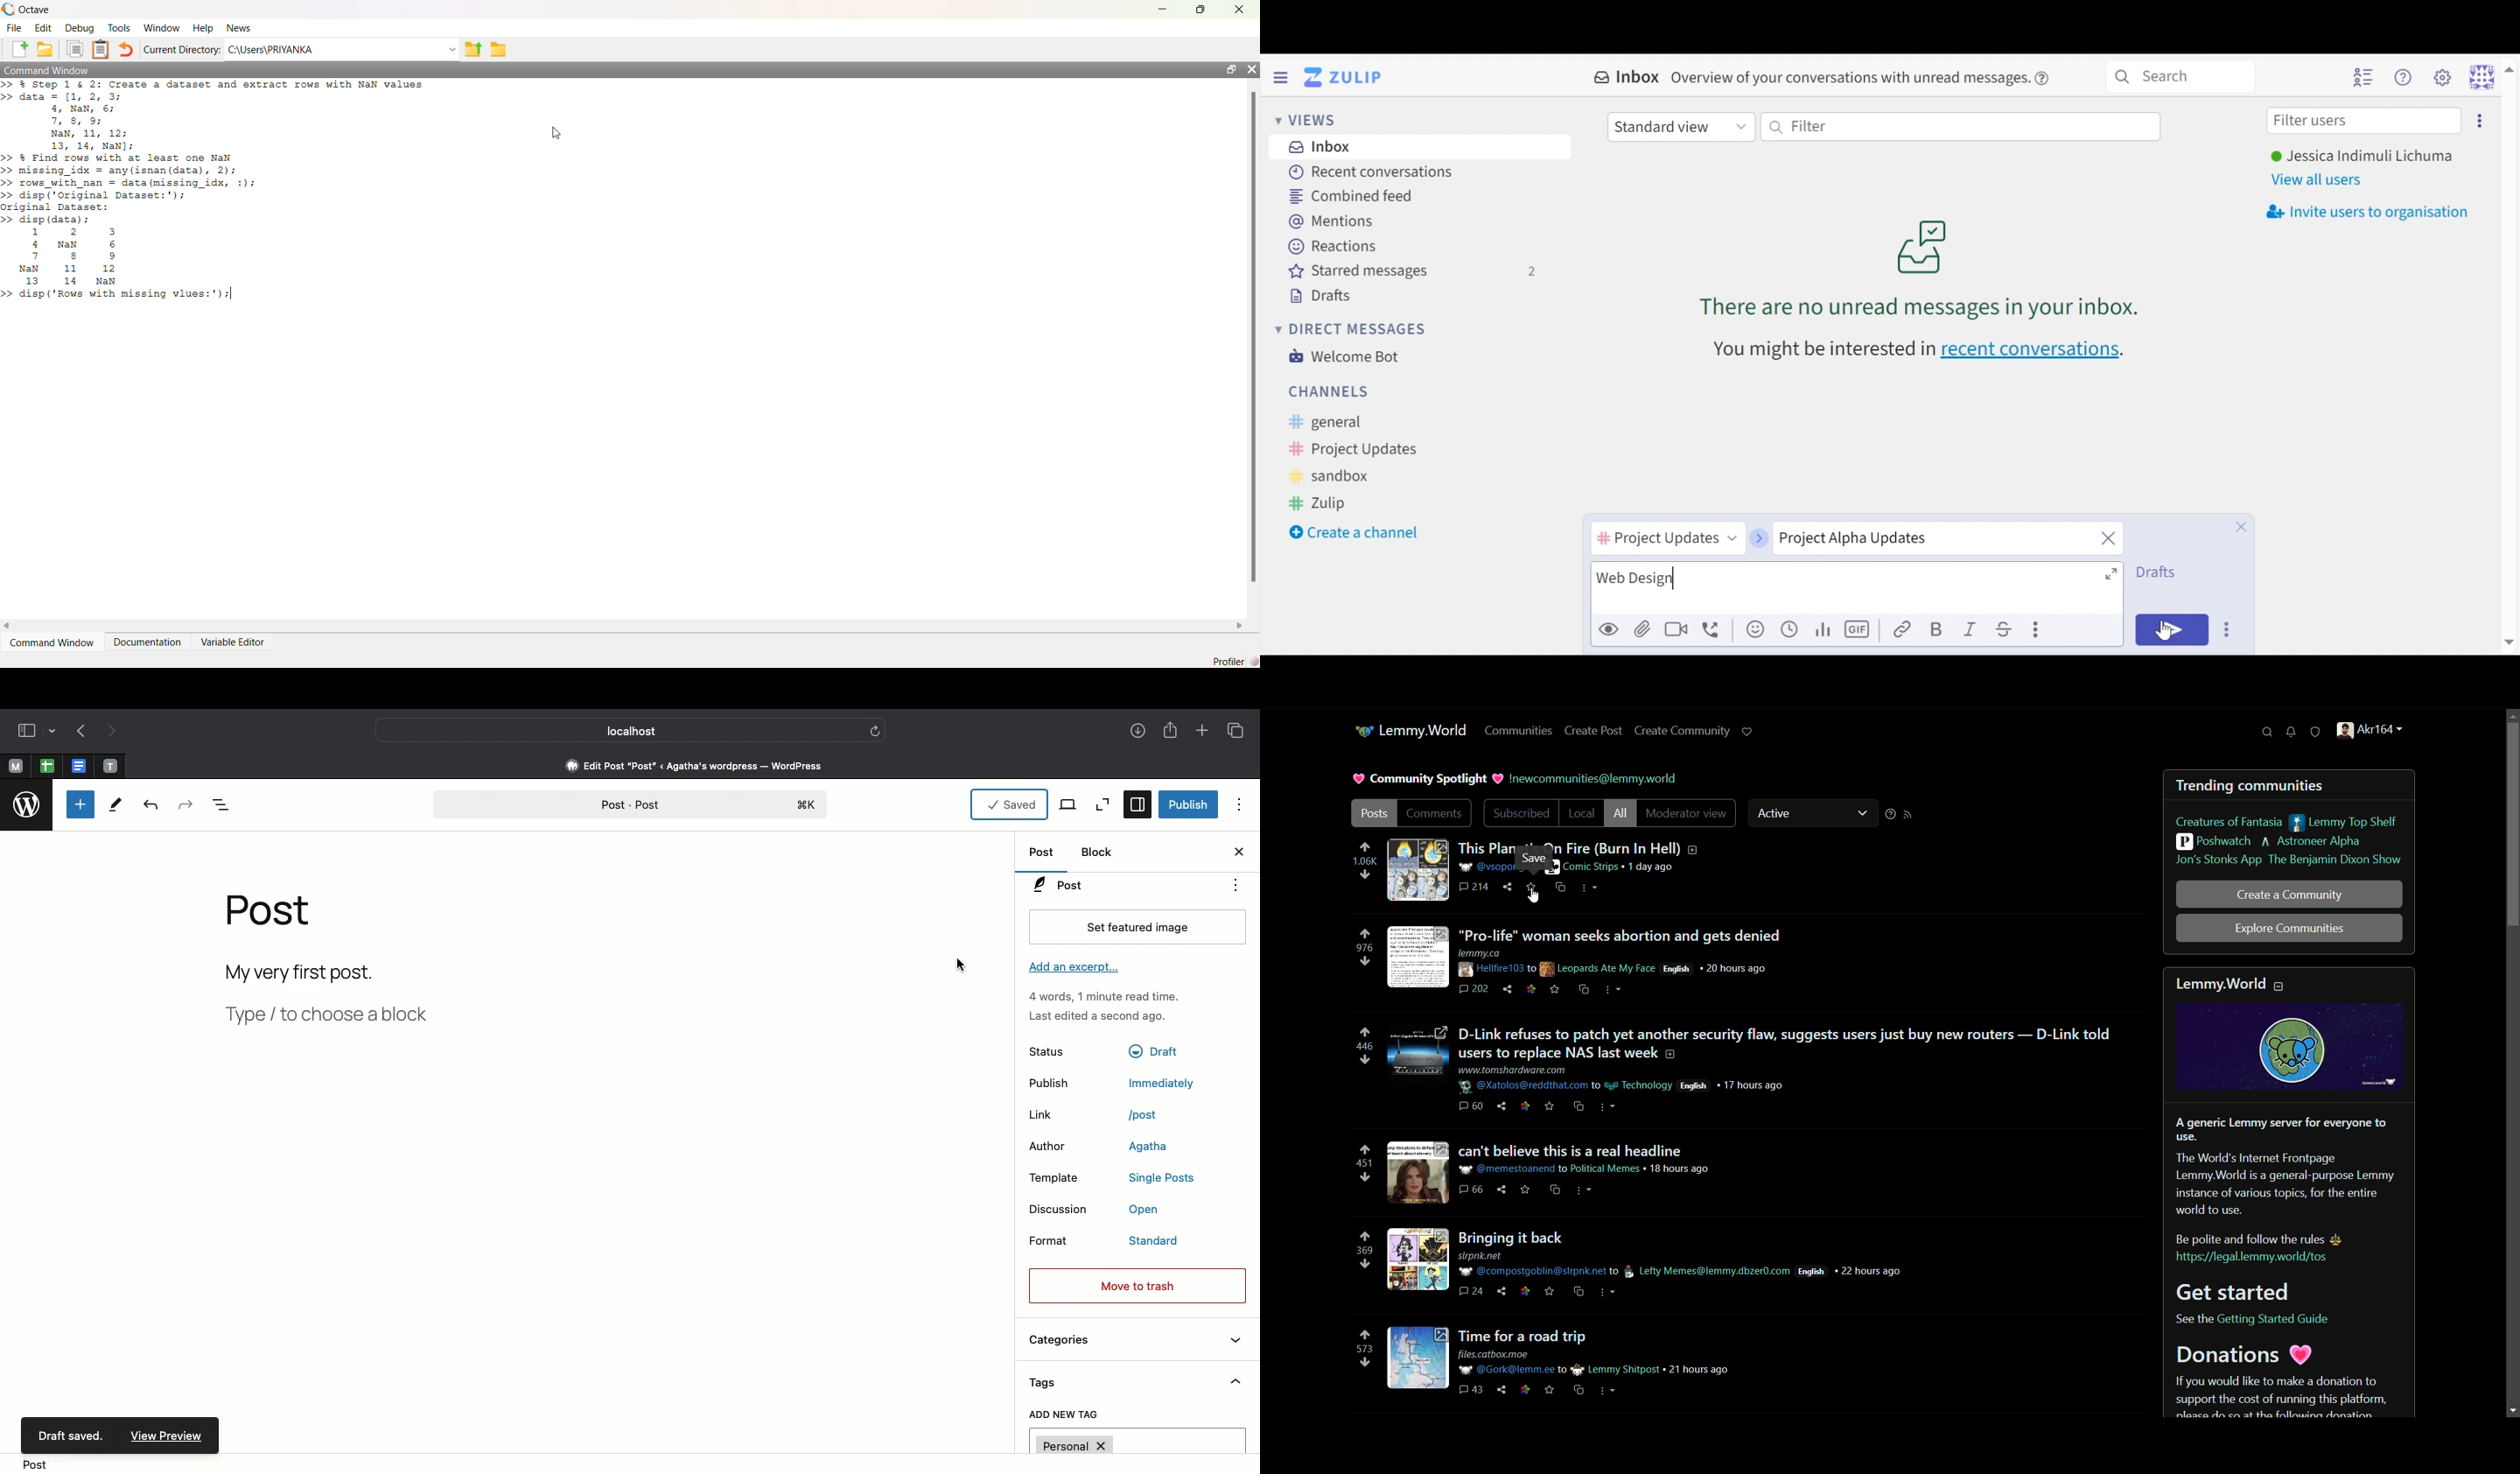 This screenshot has width=2520, height=1484. What do you see at coordinates (1365, 876) in the screenshot?
I see `downvote` at bounding box center [1365, 876].